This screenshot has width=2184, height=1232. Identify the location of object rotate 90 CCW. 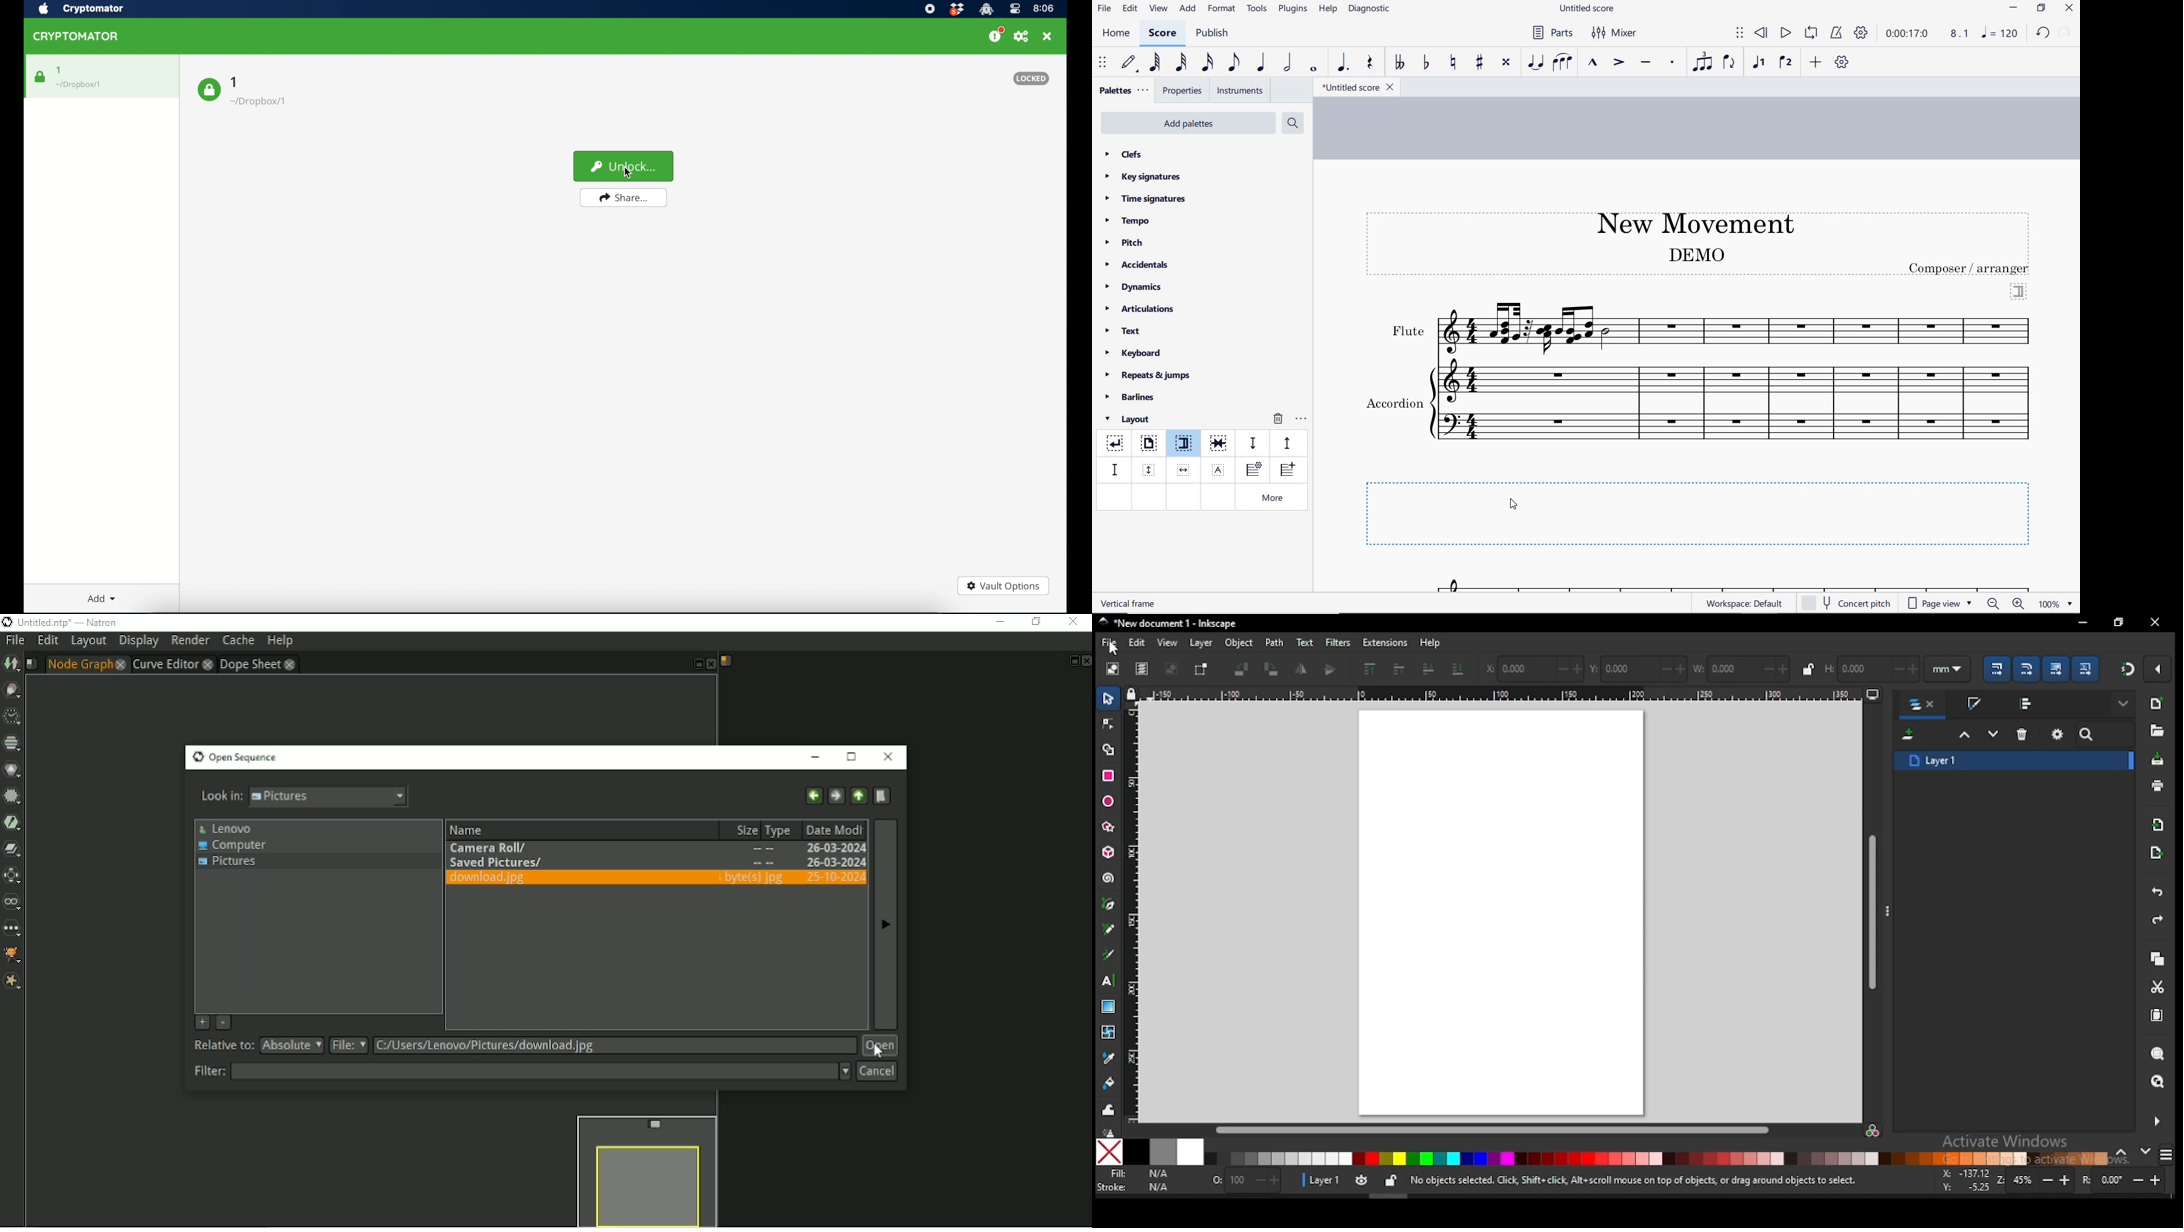
(1245, 669).